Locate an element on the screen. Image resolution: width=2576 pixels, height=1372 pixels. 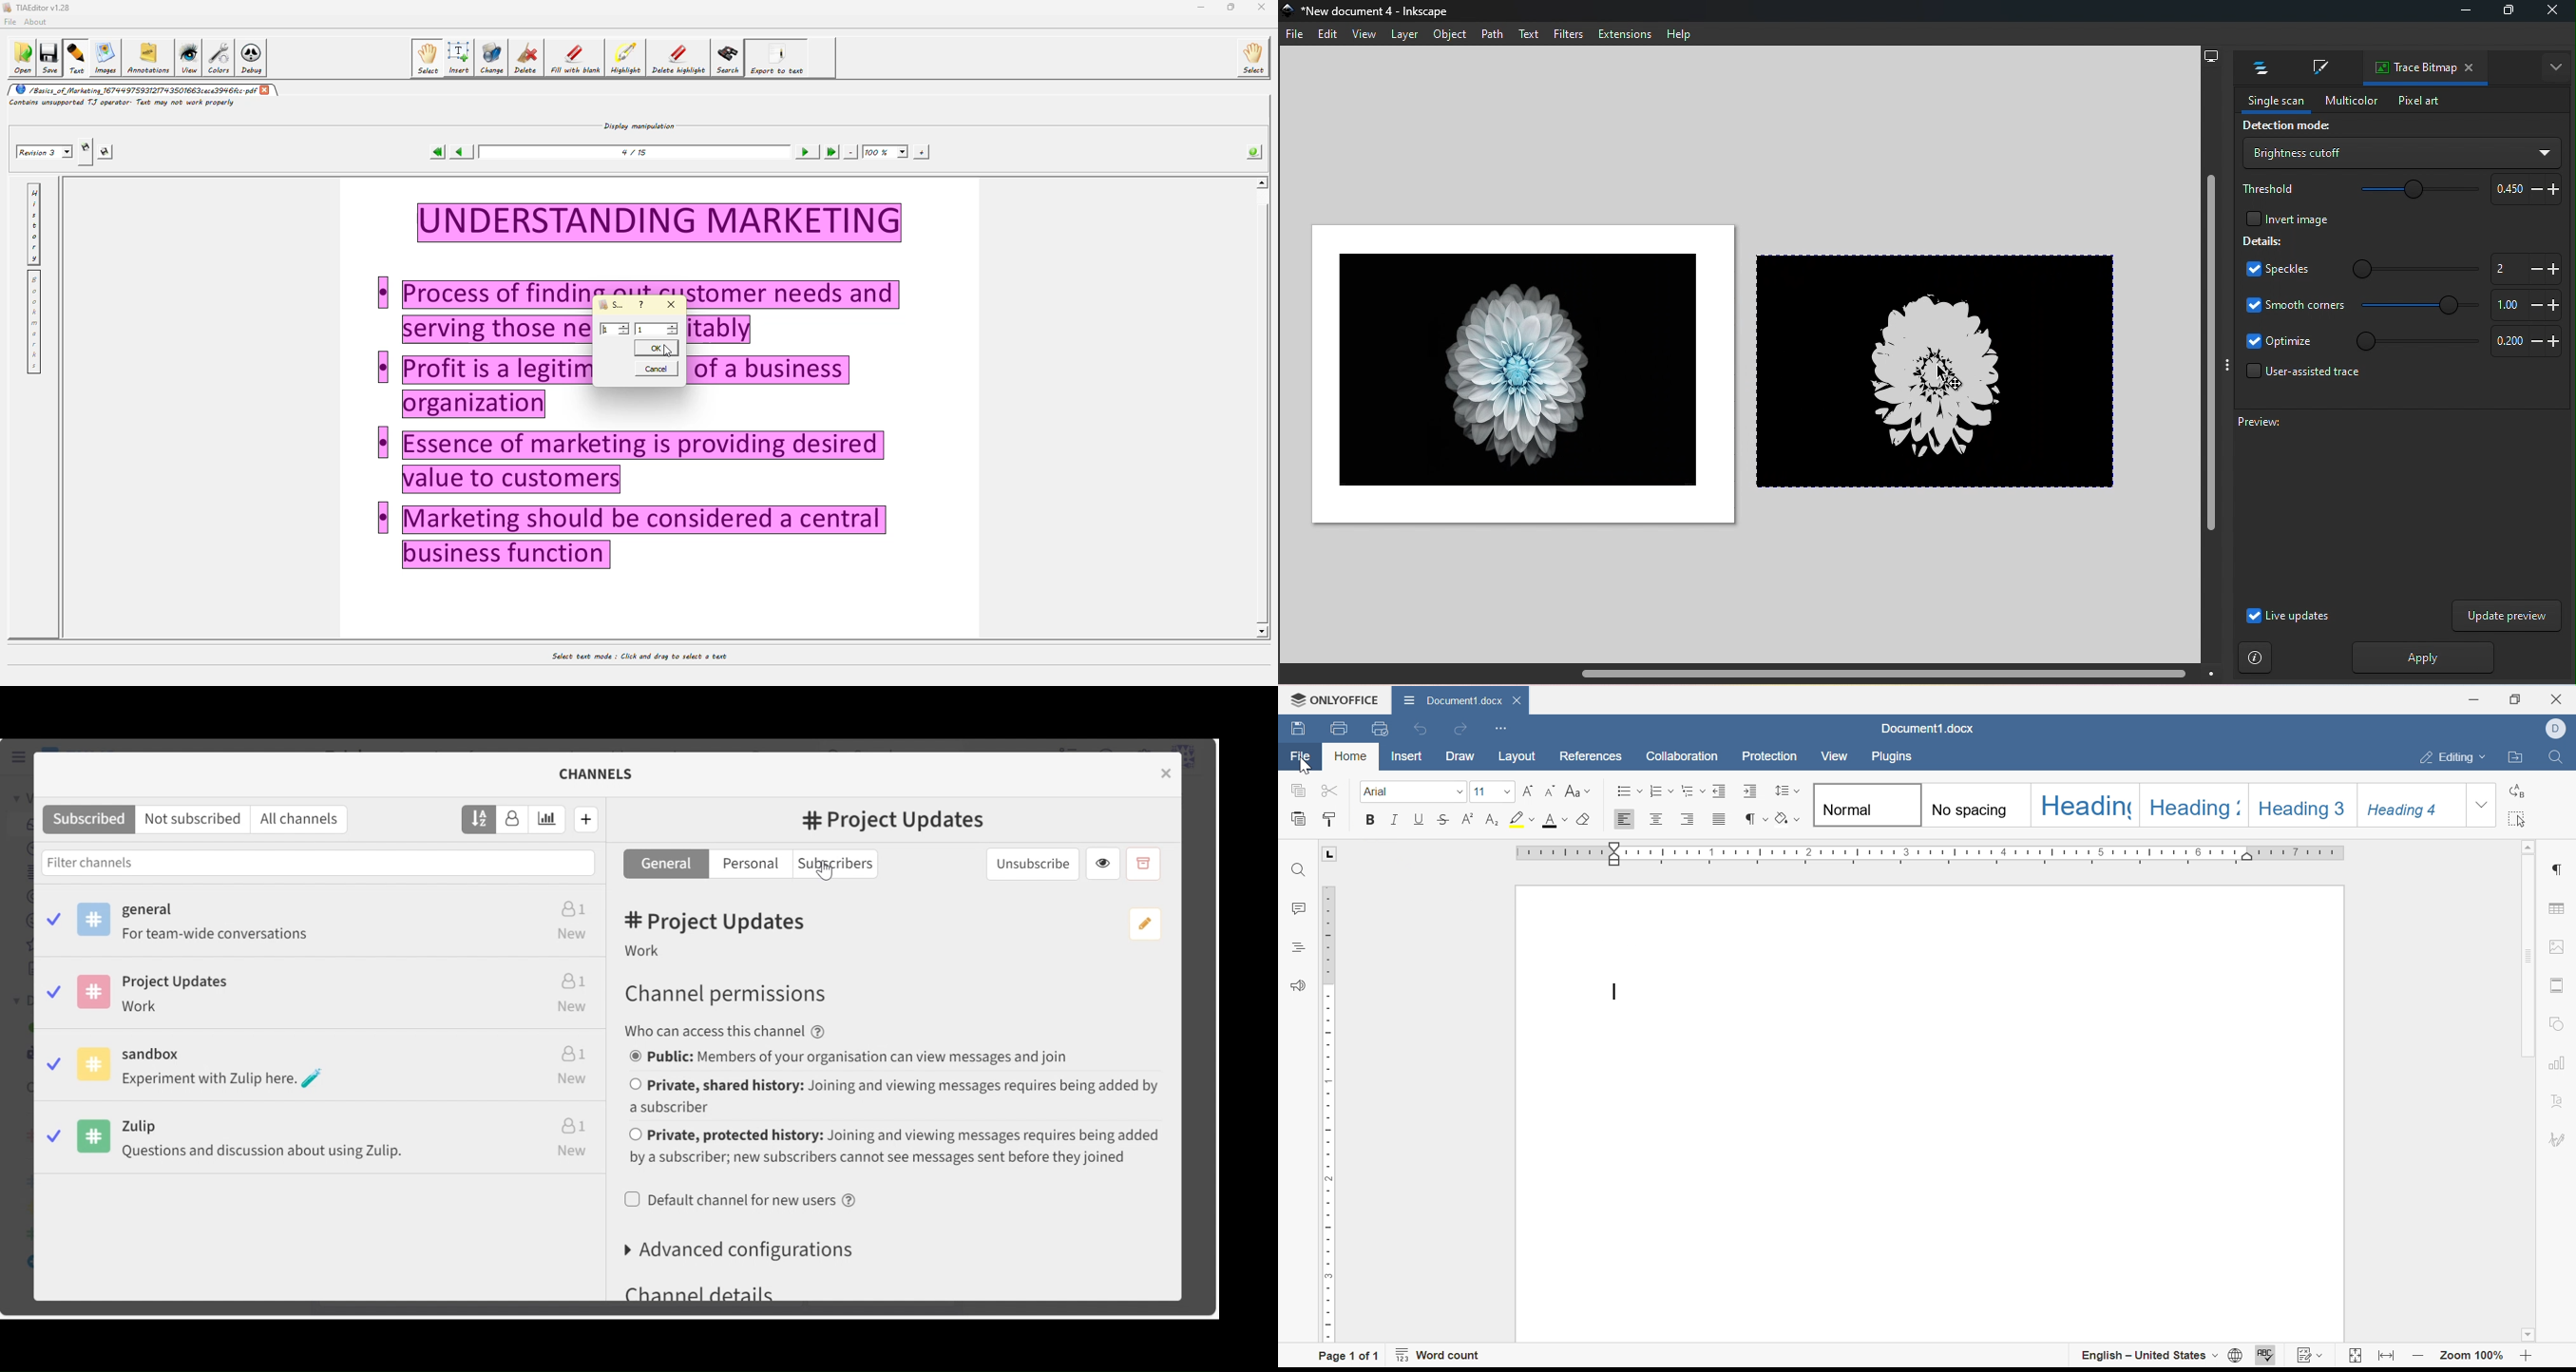
Channels is located at coordinates (595, 773).